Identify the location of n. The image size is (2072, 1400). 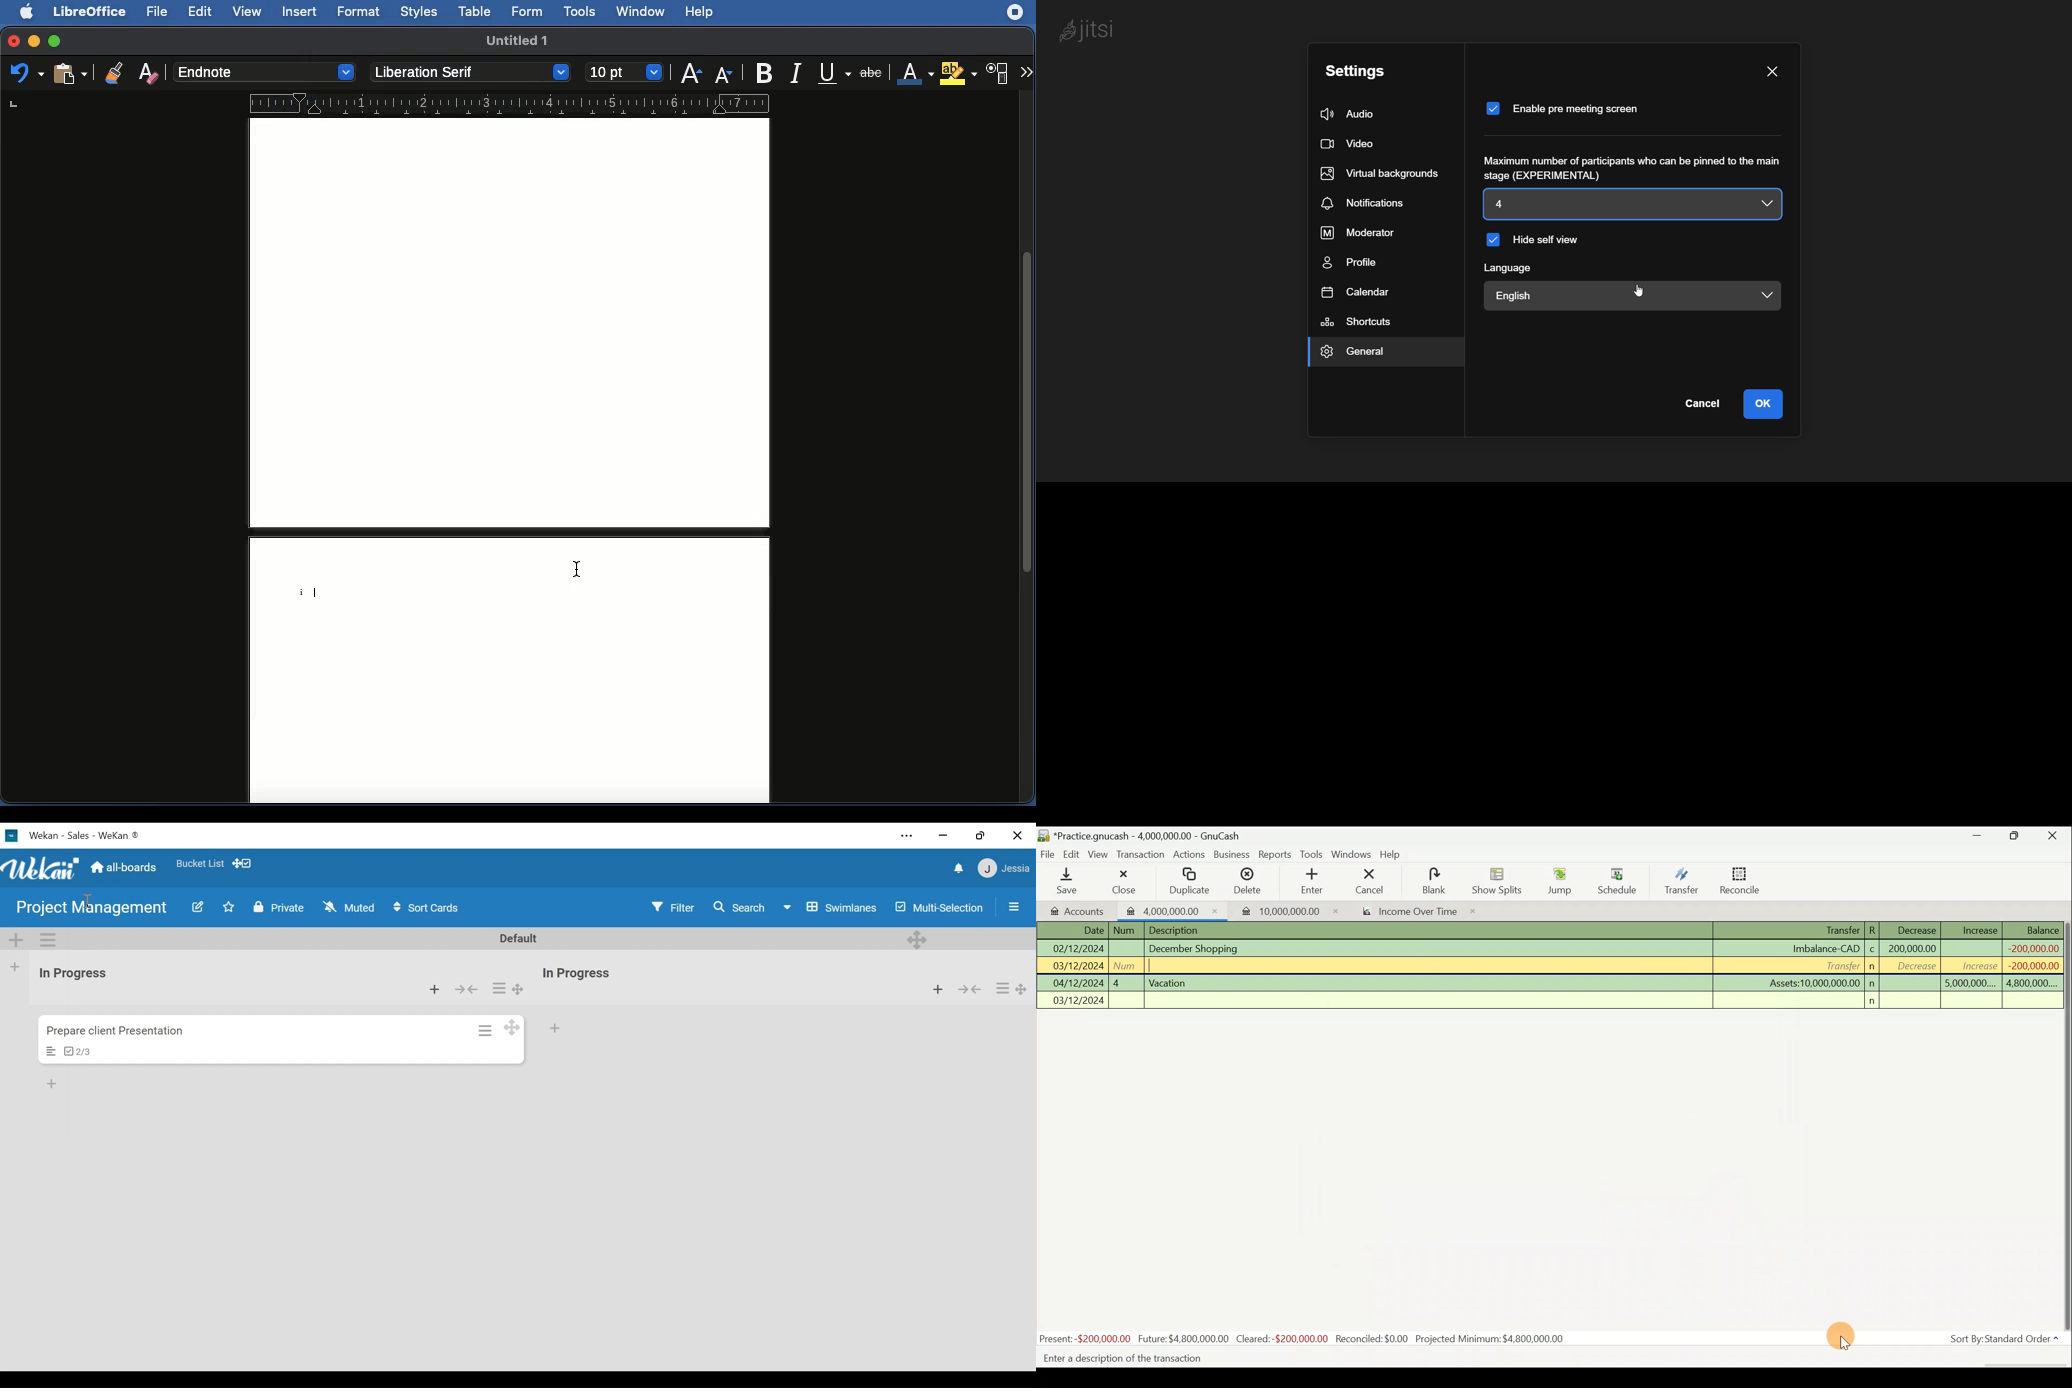
(1873, 967).